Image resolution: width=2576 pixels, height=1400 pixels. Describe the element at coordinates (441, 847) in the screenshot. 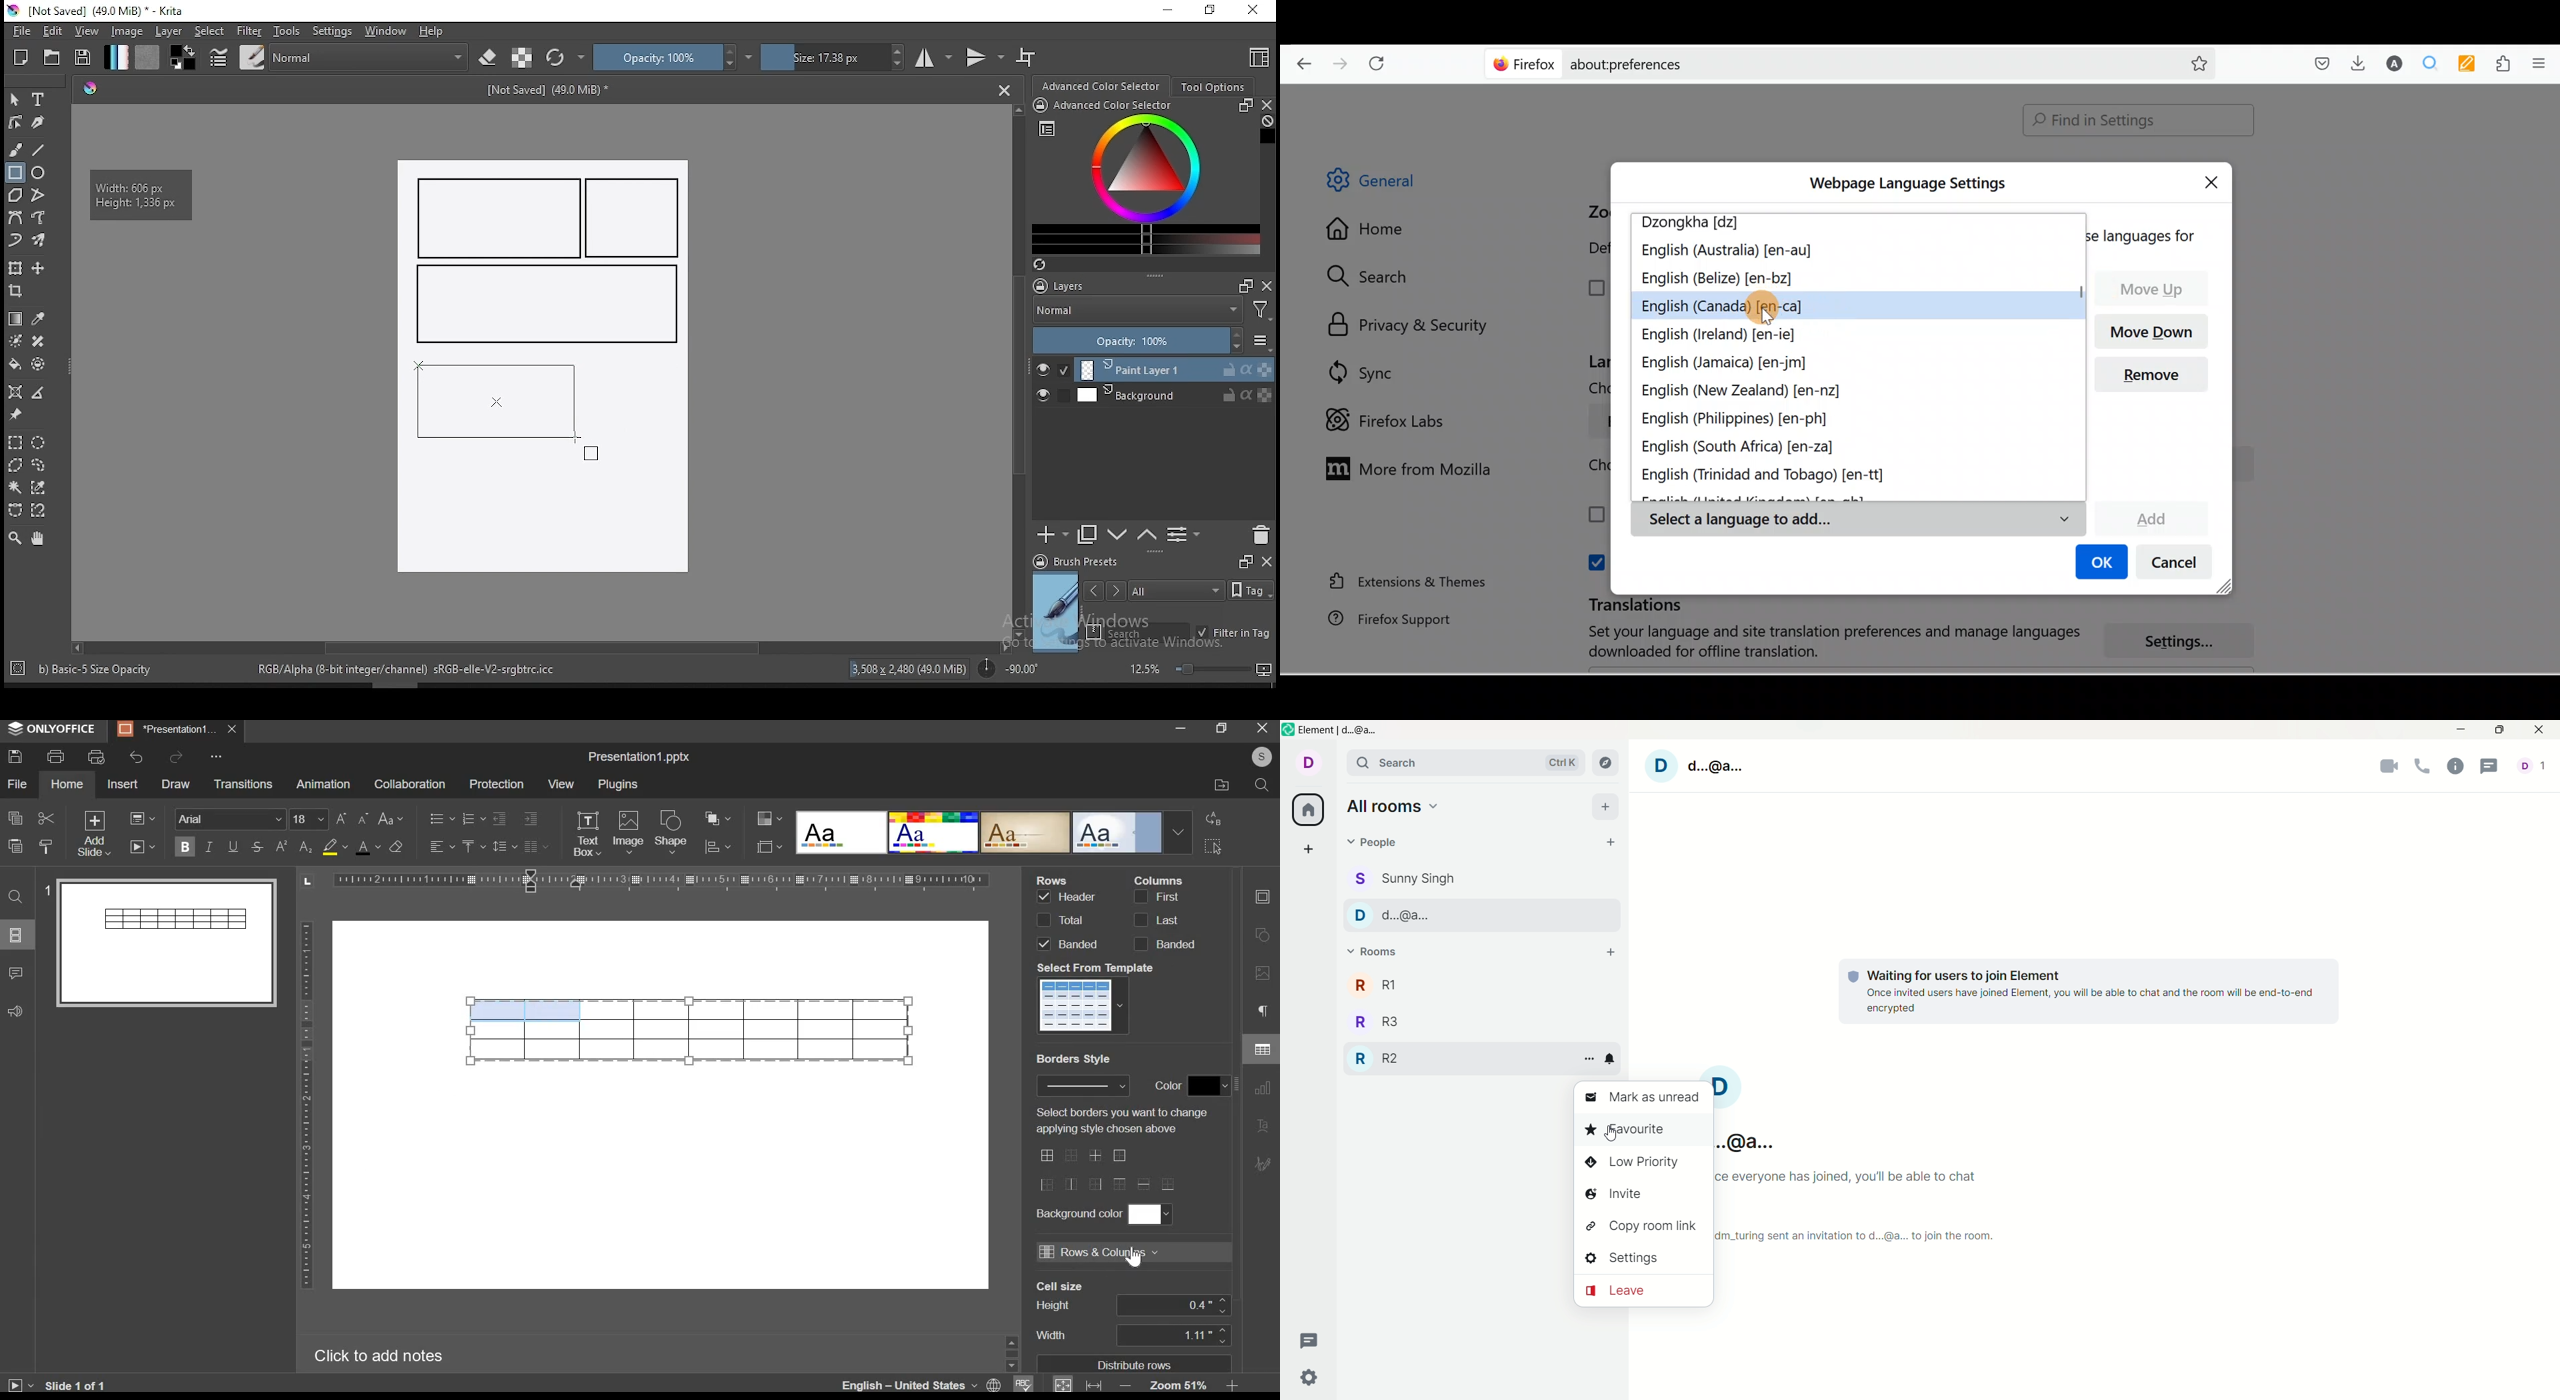

I see `horizontal alignment` at that location.